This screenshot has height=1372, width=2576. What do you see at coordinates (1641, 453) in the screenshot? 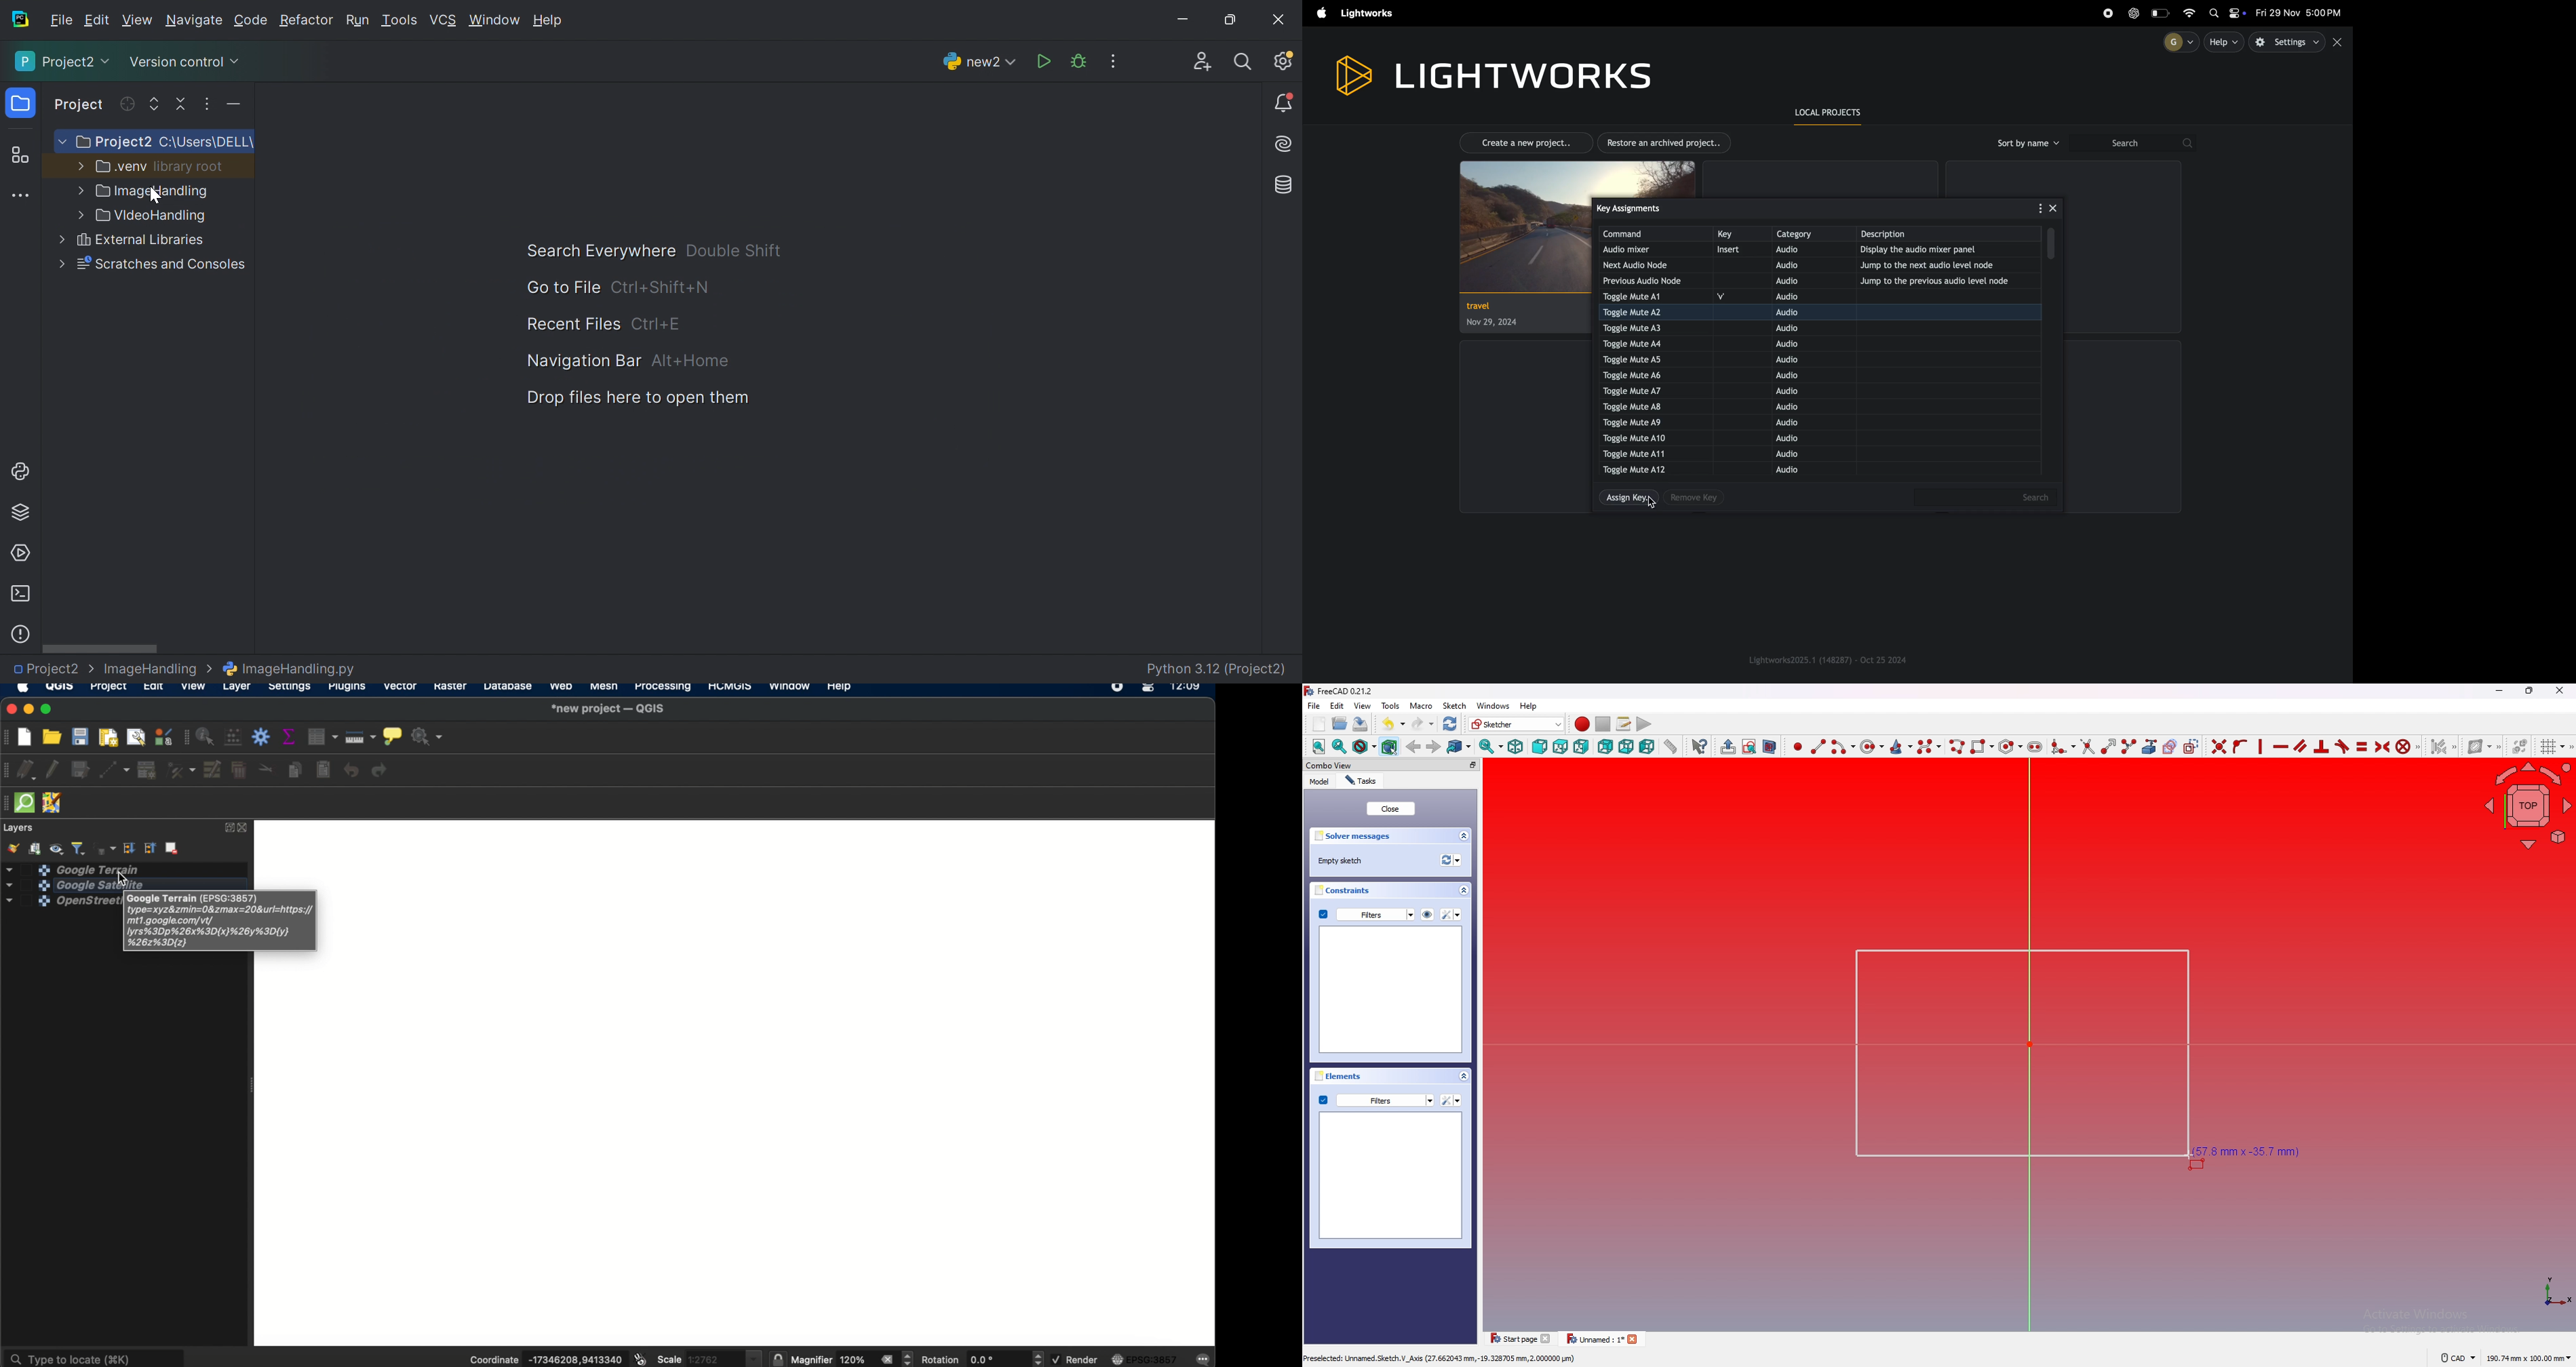
I see `toggle mute A11` at bounding box center [1641, 453].